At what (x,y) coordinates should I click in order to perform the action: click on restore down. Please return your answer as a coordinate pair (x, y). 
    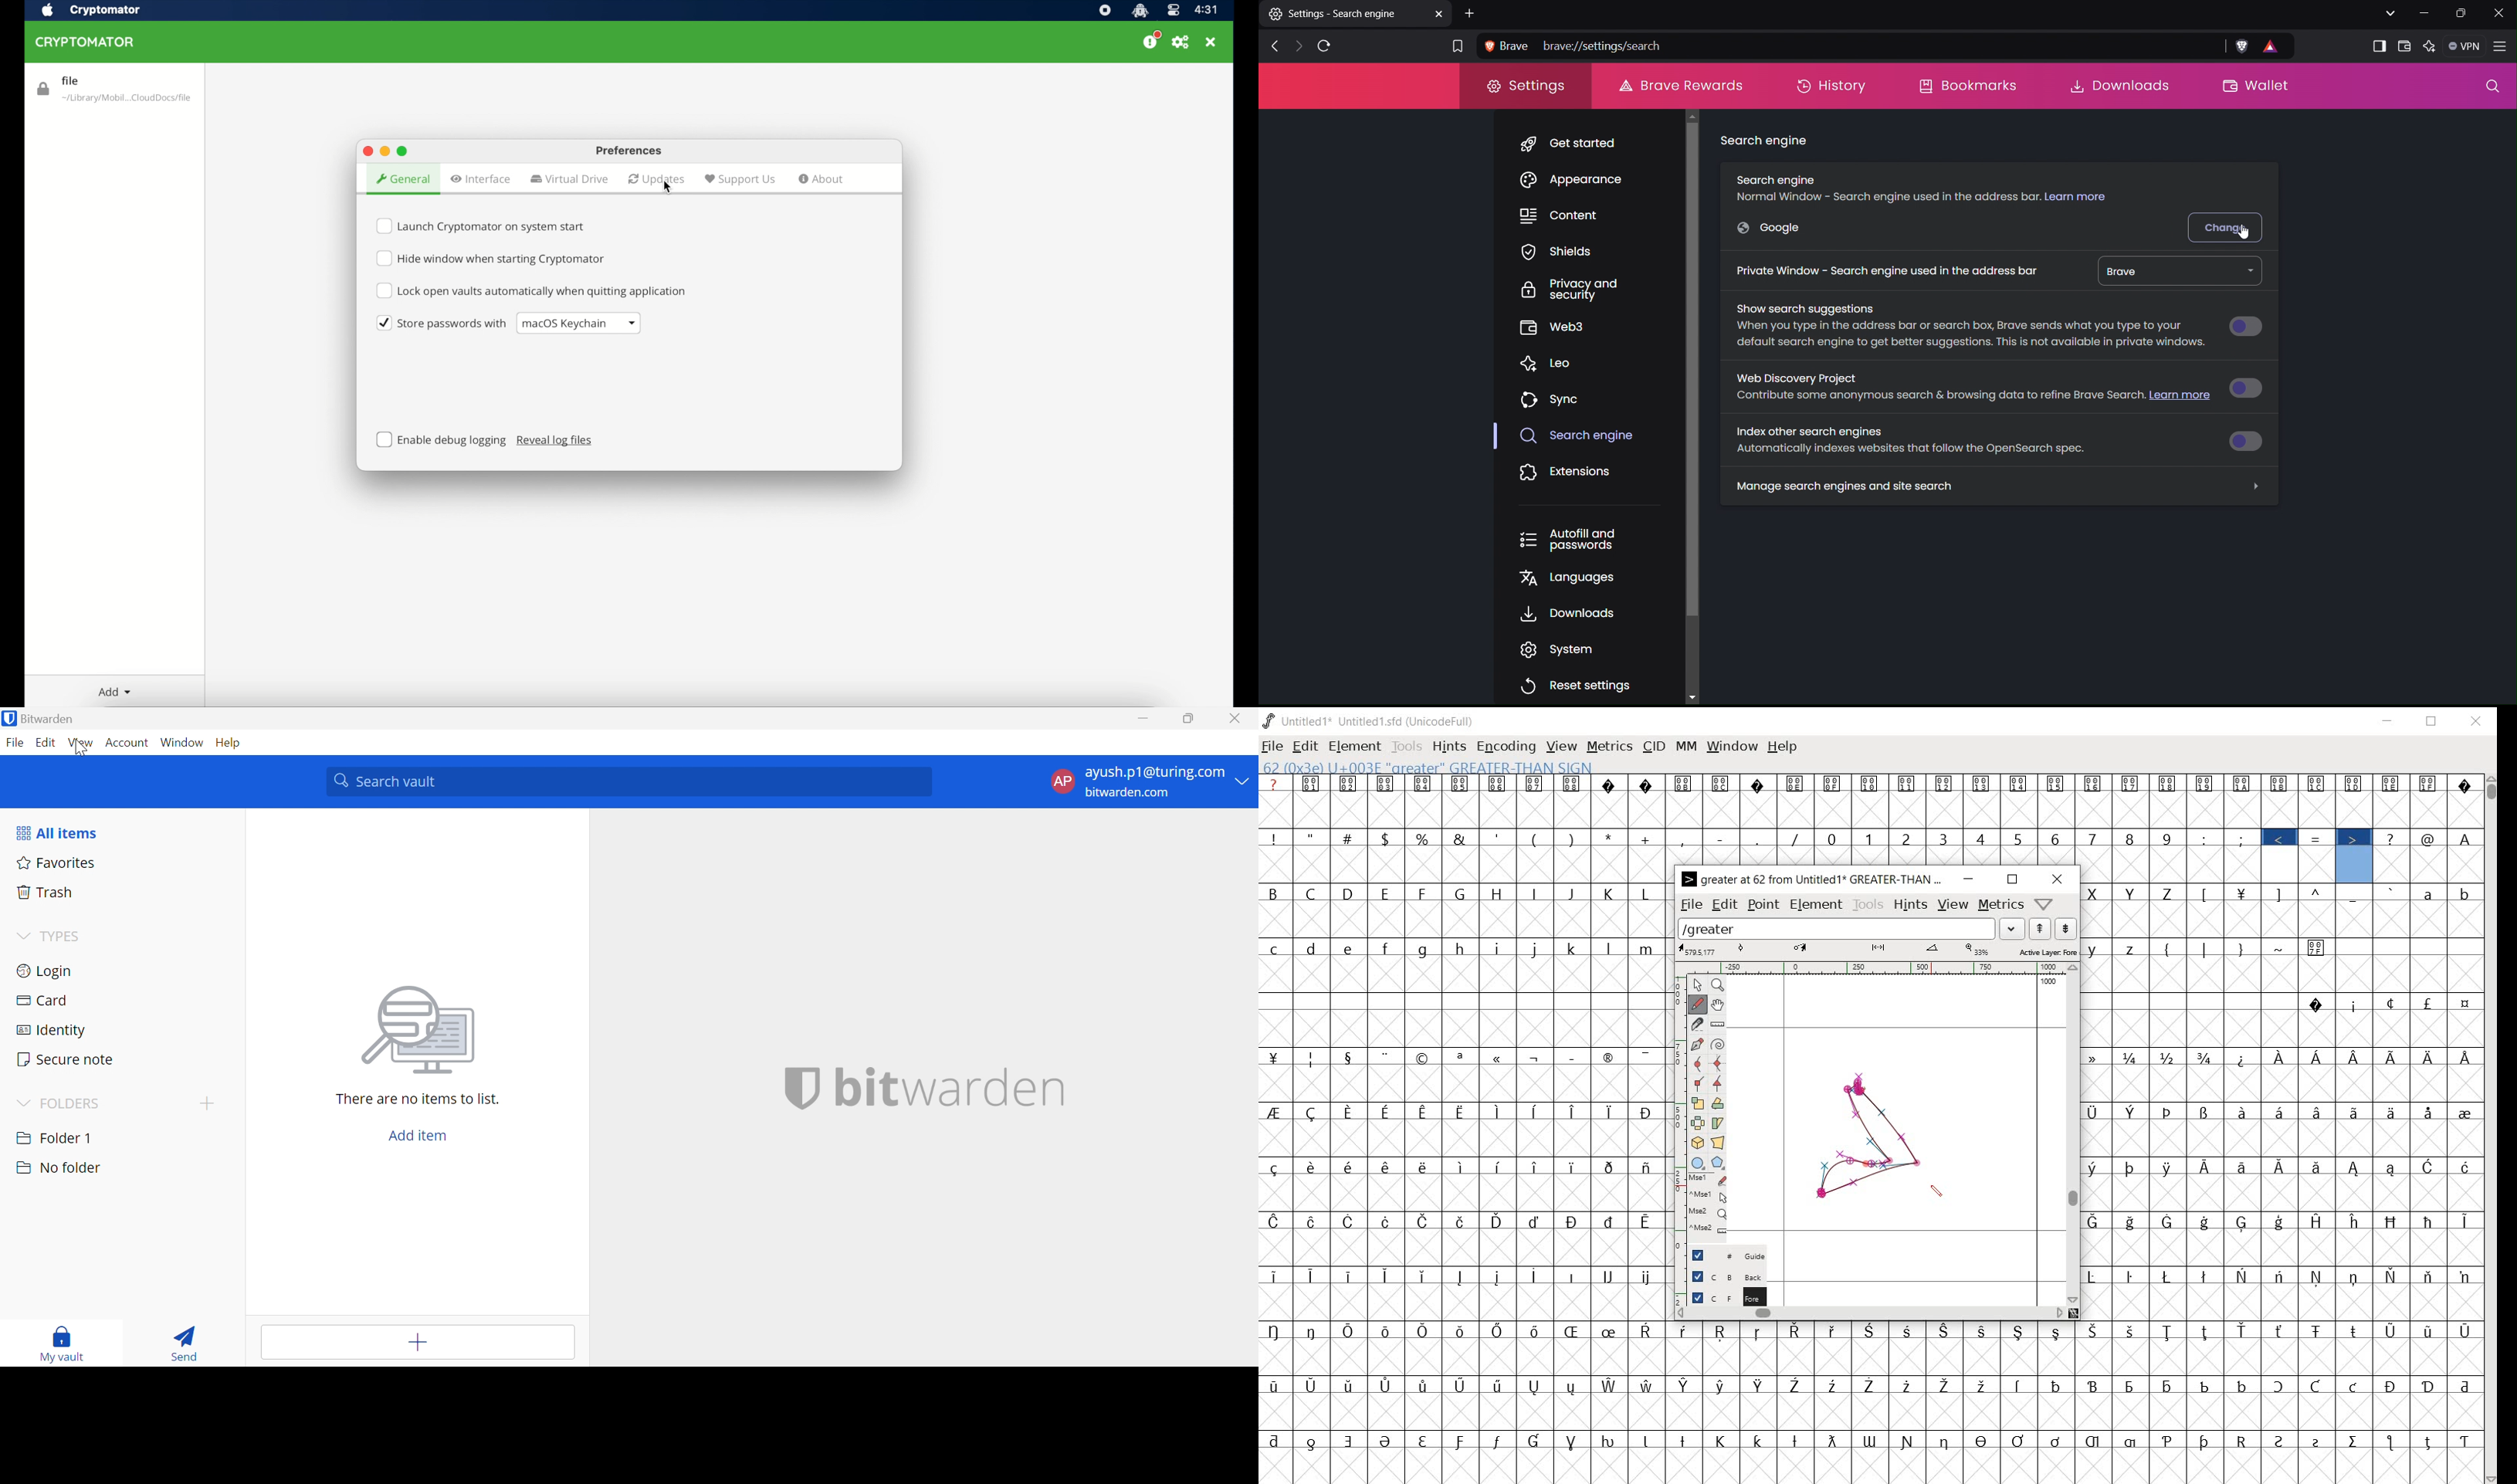
    Looking at the image, I should click on (2433, 721).